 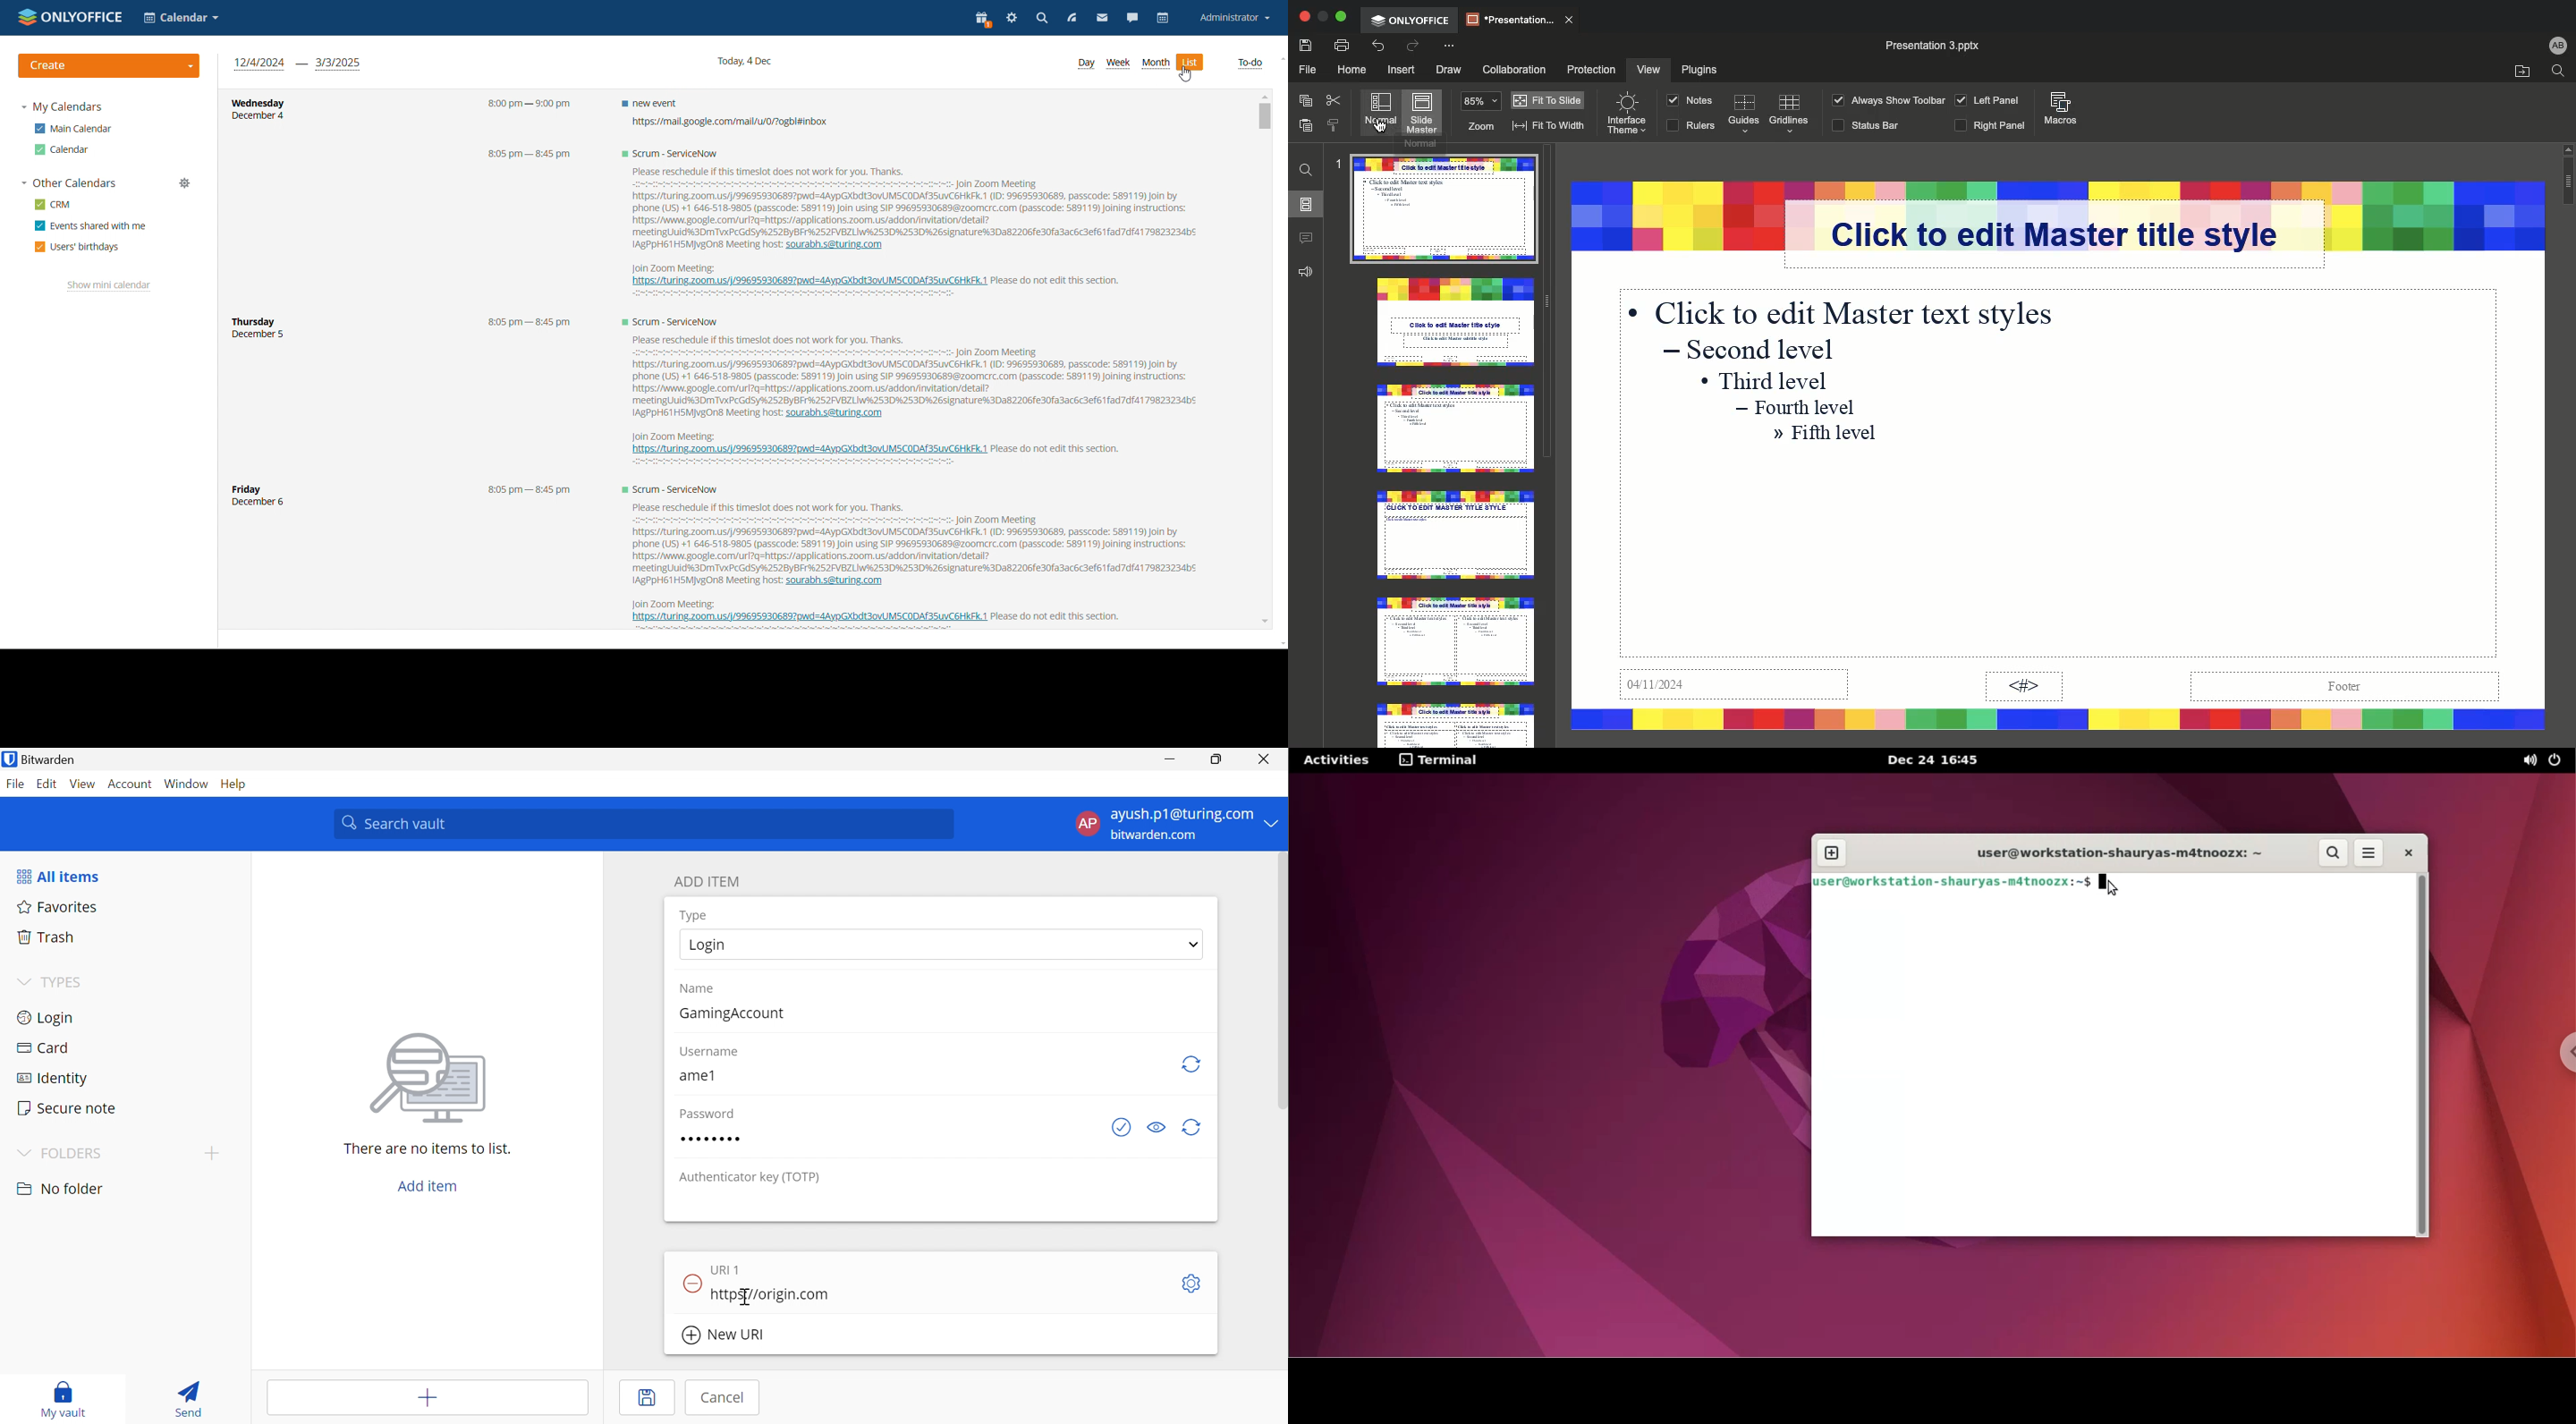 I want to click on Add item, so click(x=424, y=1185).